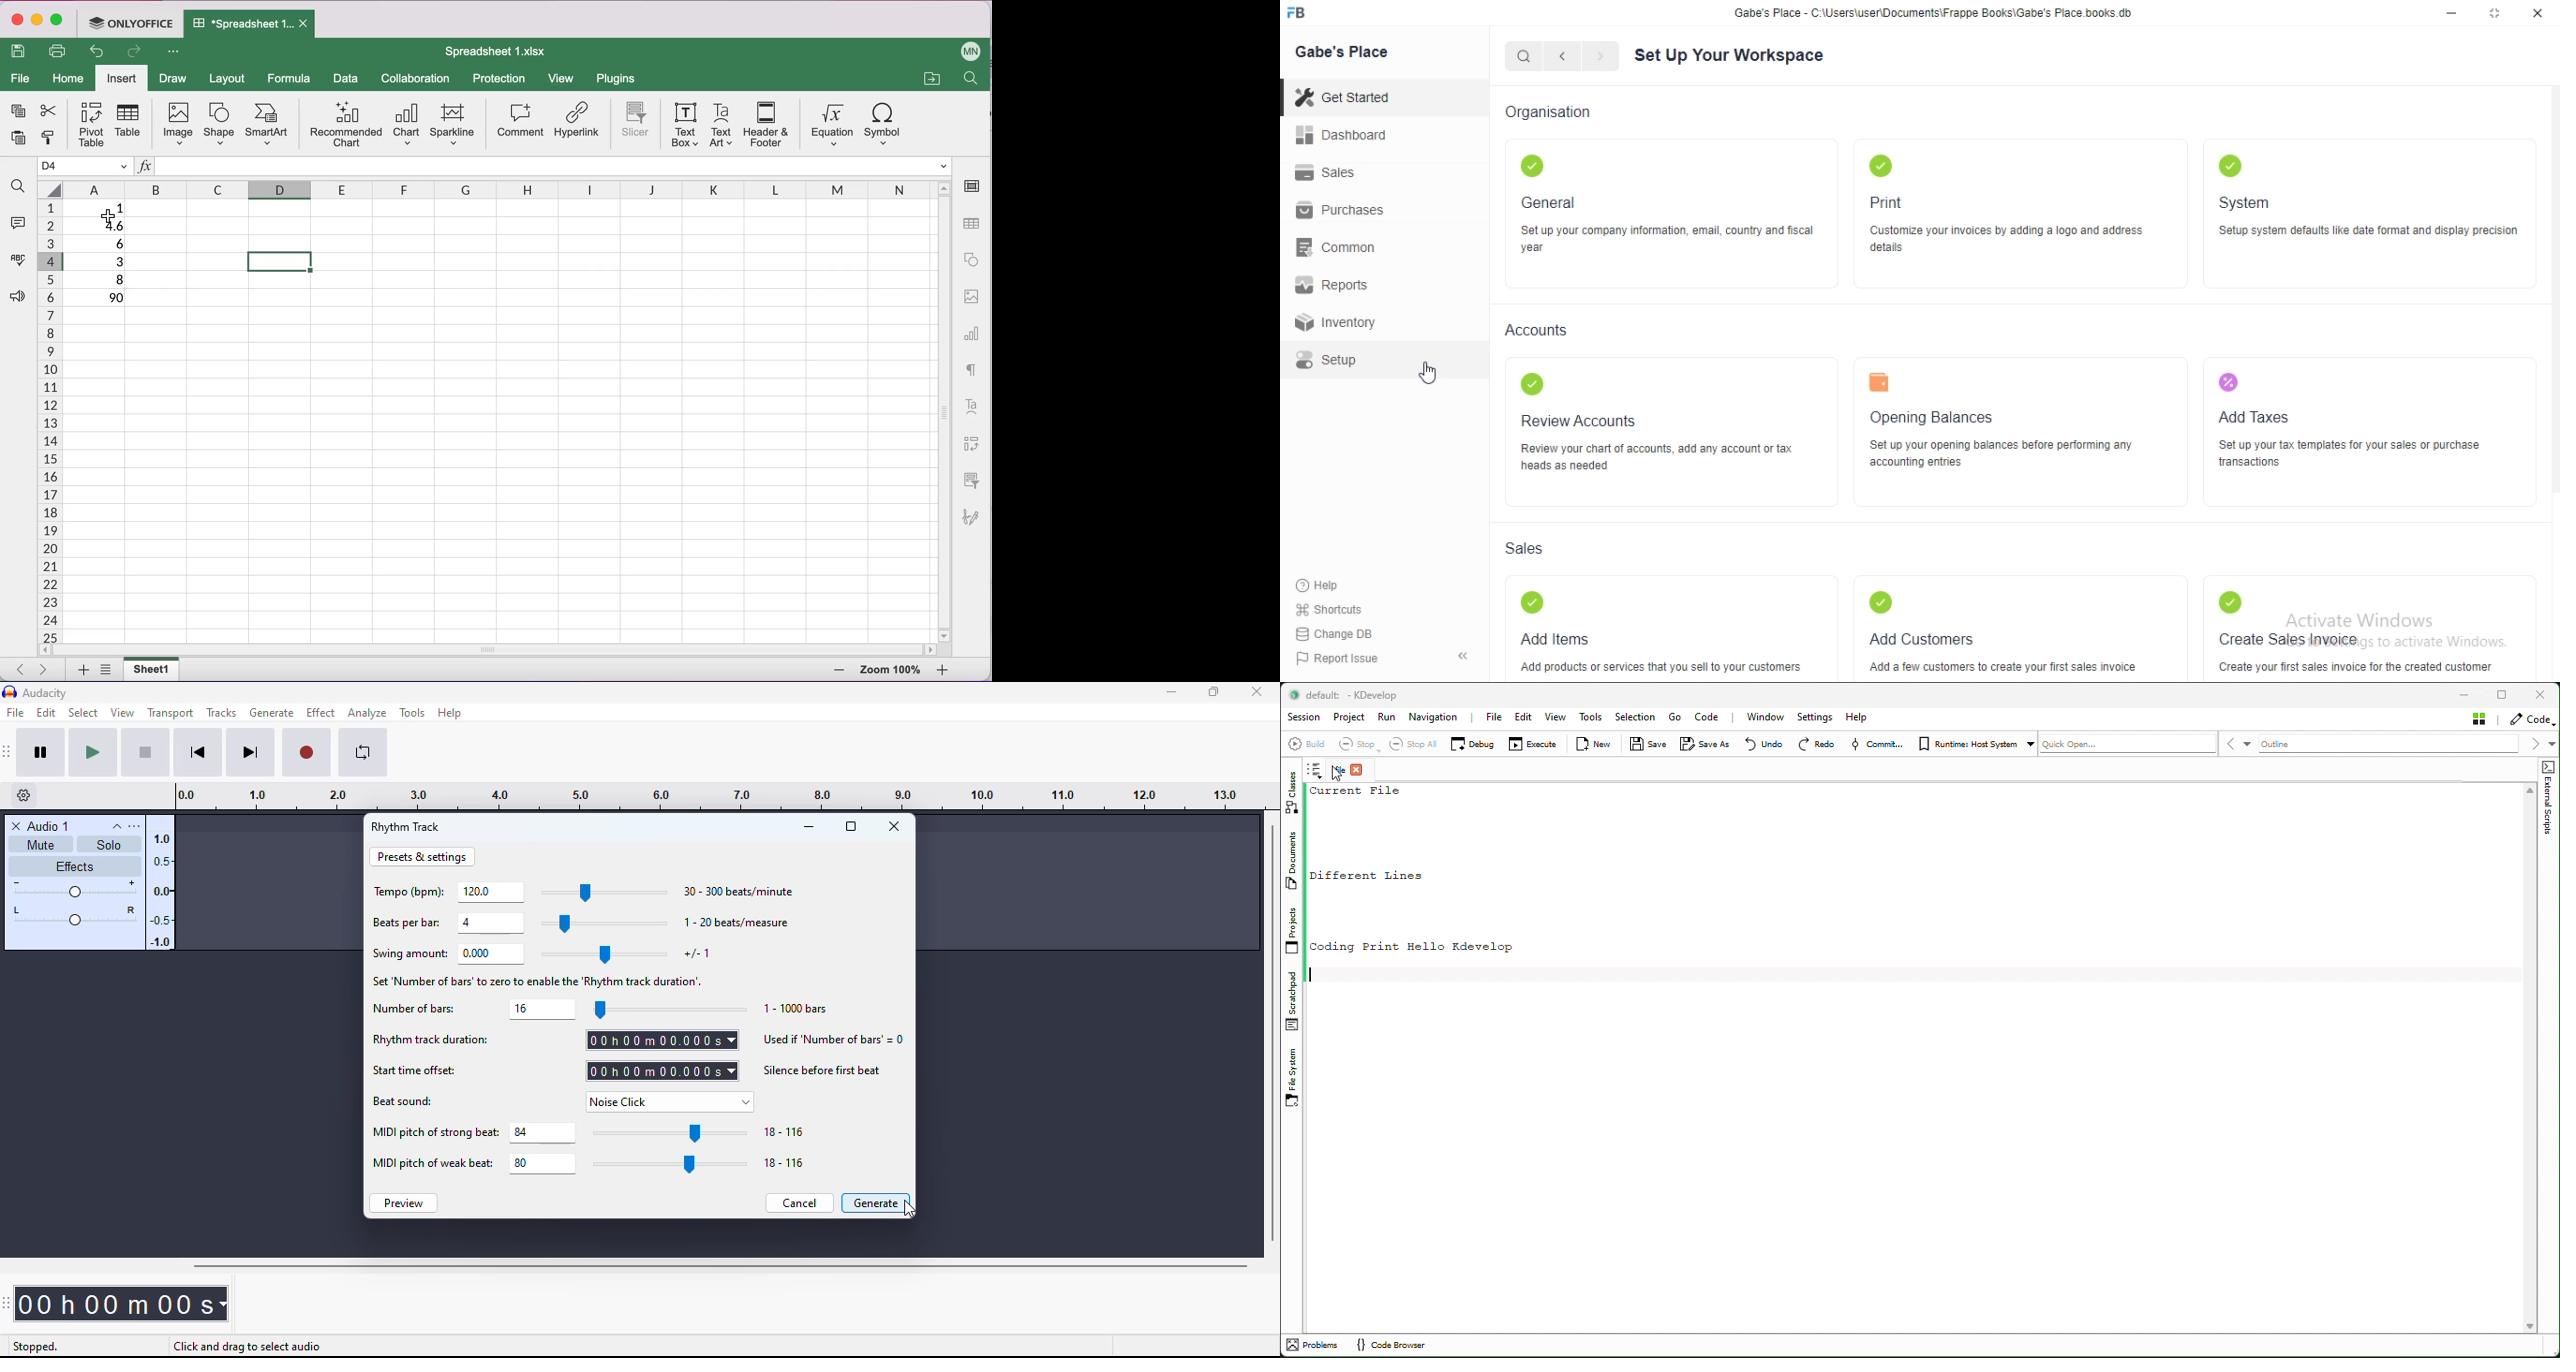  What do you see at coordinates (1344, 137) in the screenshot?
I see `Dashboard` at bounding box center [1344, 137].